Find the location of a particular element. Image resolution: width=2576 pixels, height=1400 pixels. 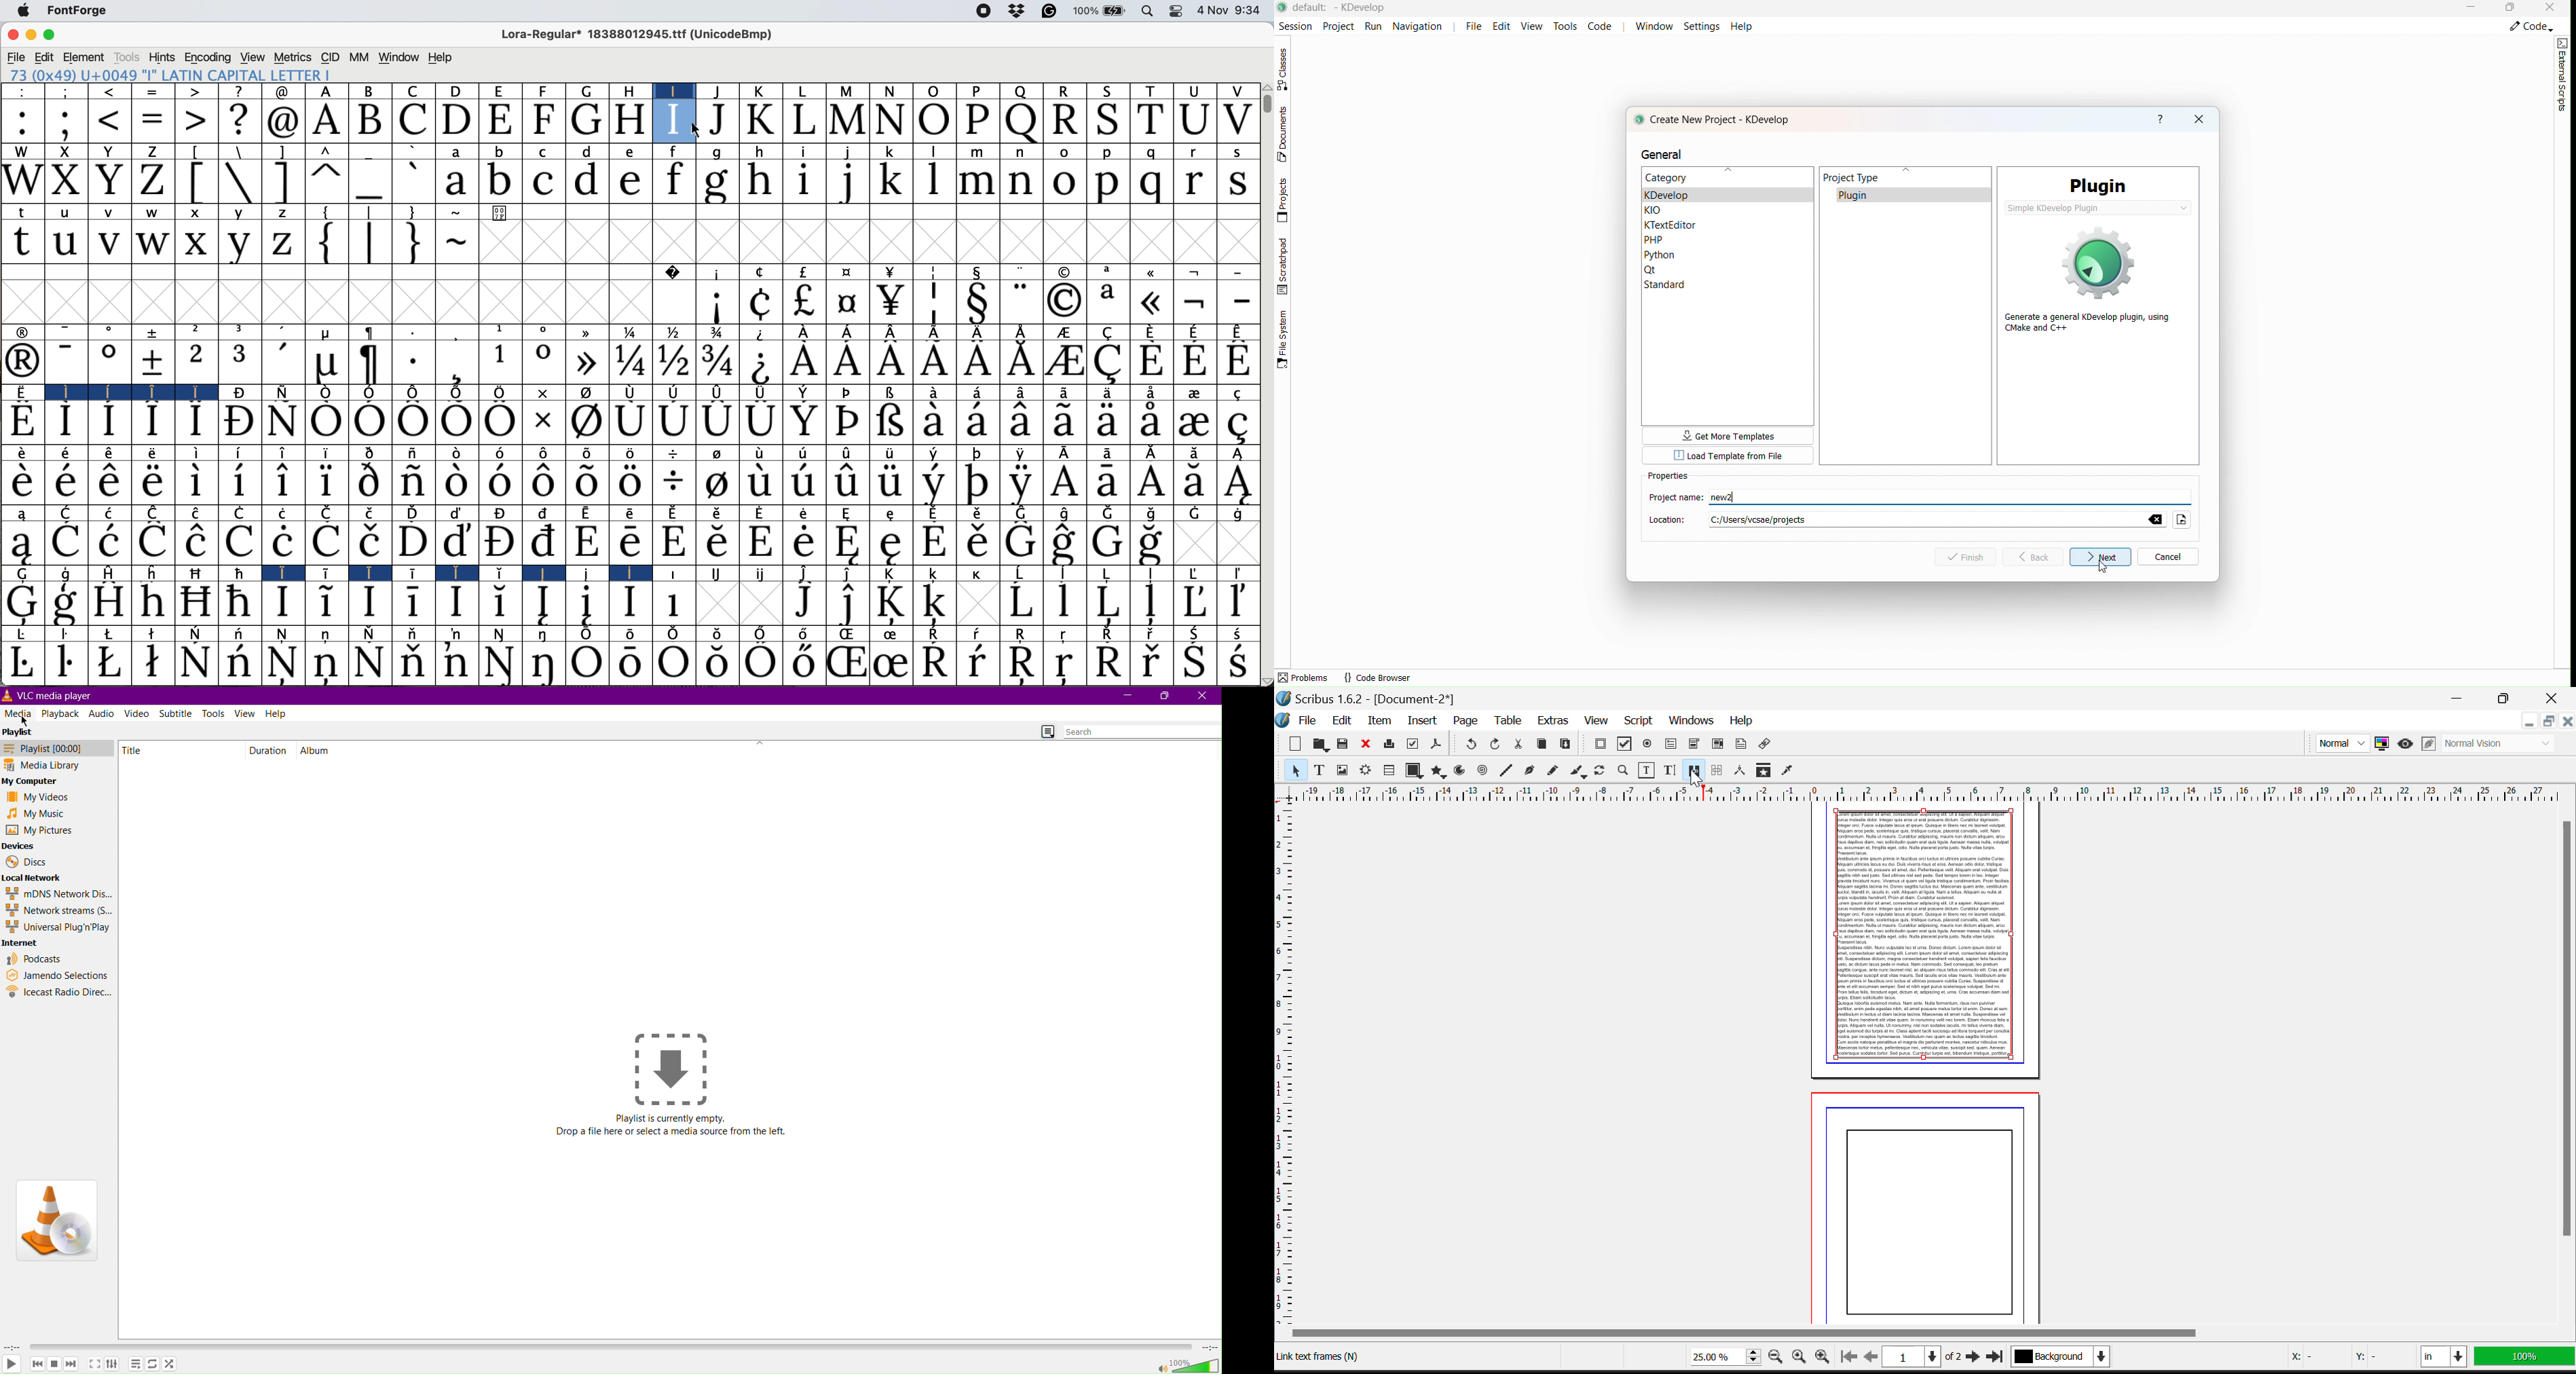

P is located at coordinates (977, 121).